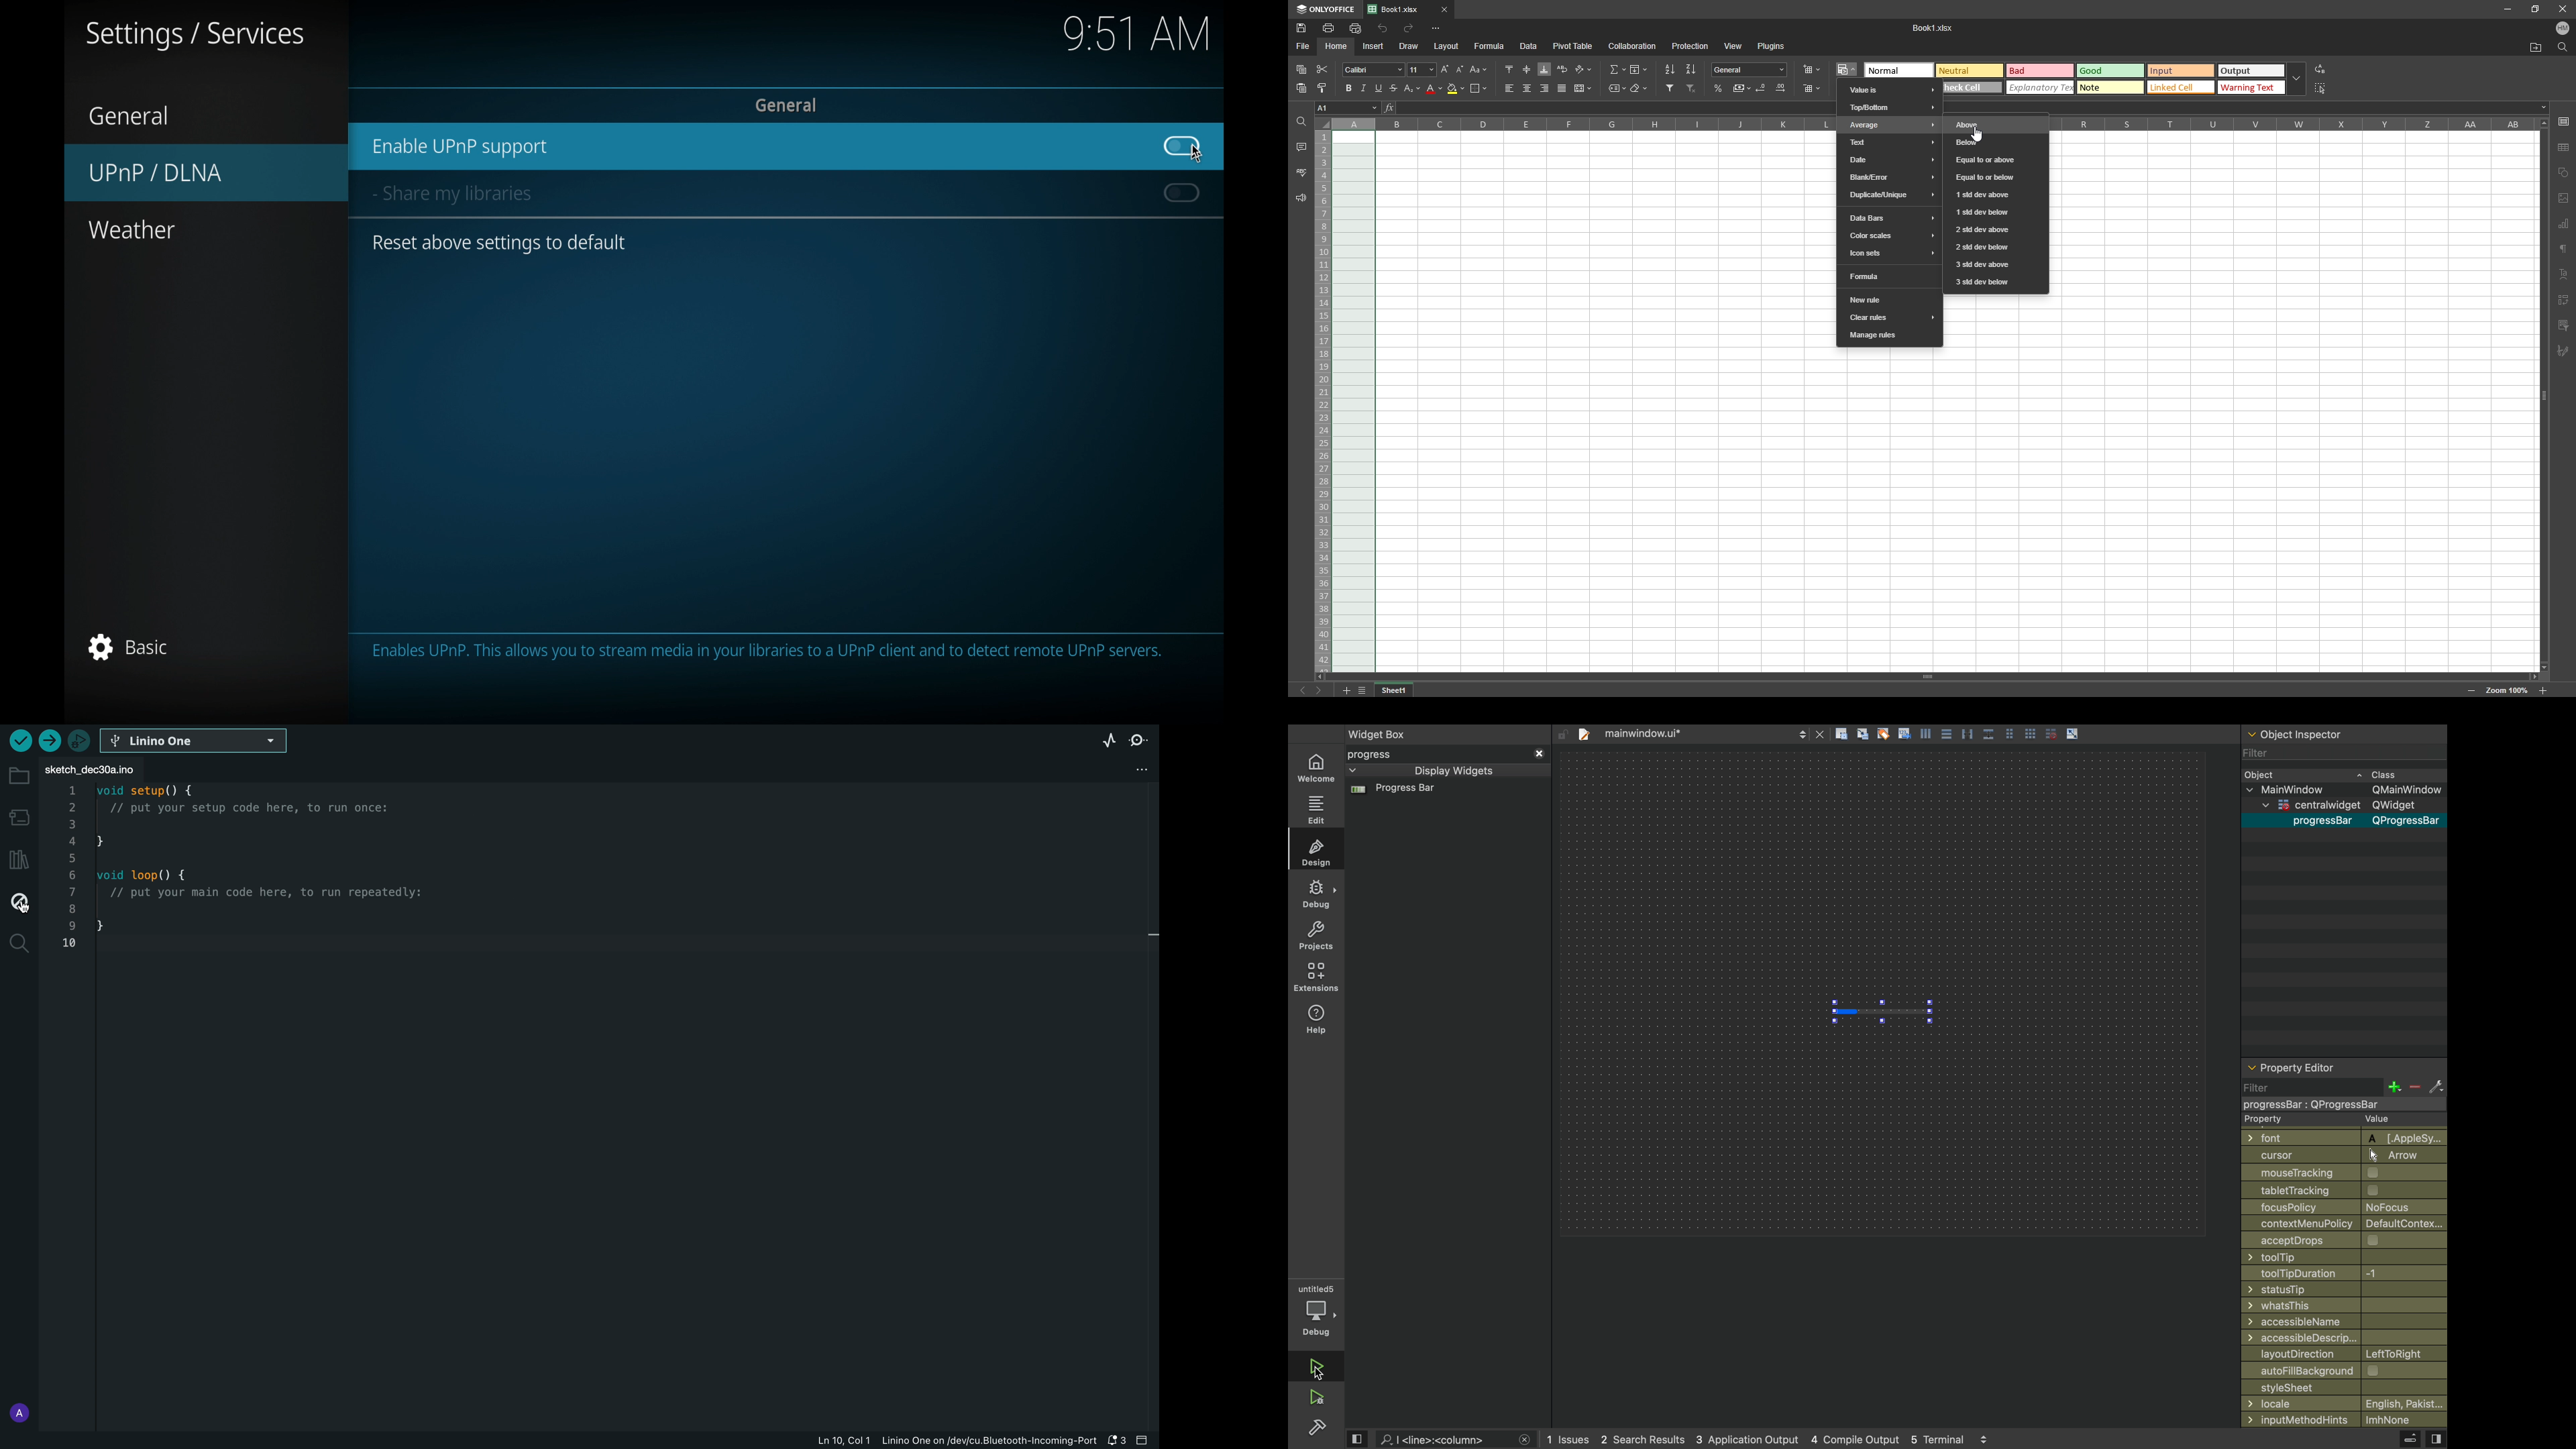  What do you see at coordinates (1996, 282) in the screenshot?
I see `3 std dev below` at bounding box center [1996, 282].